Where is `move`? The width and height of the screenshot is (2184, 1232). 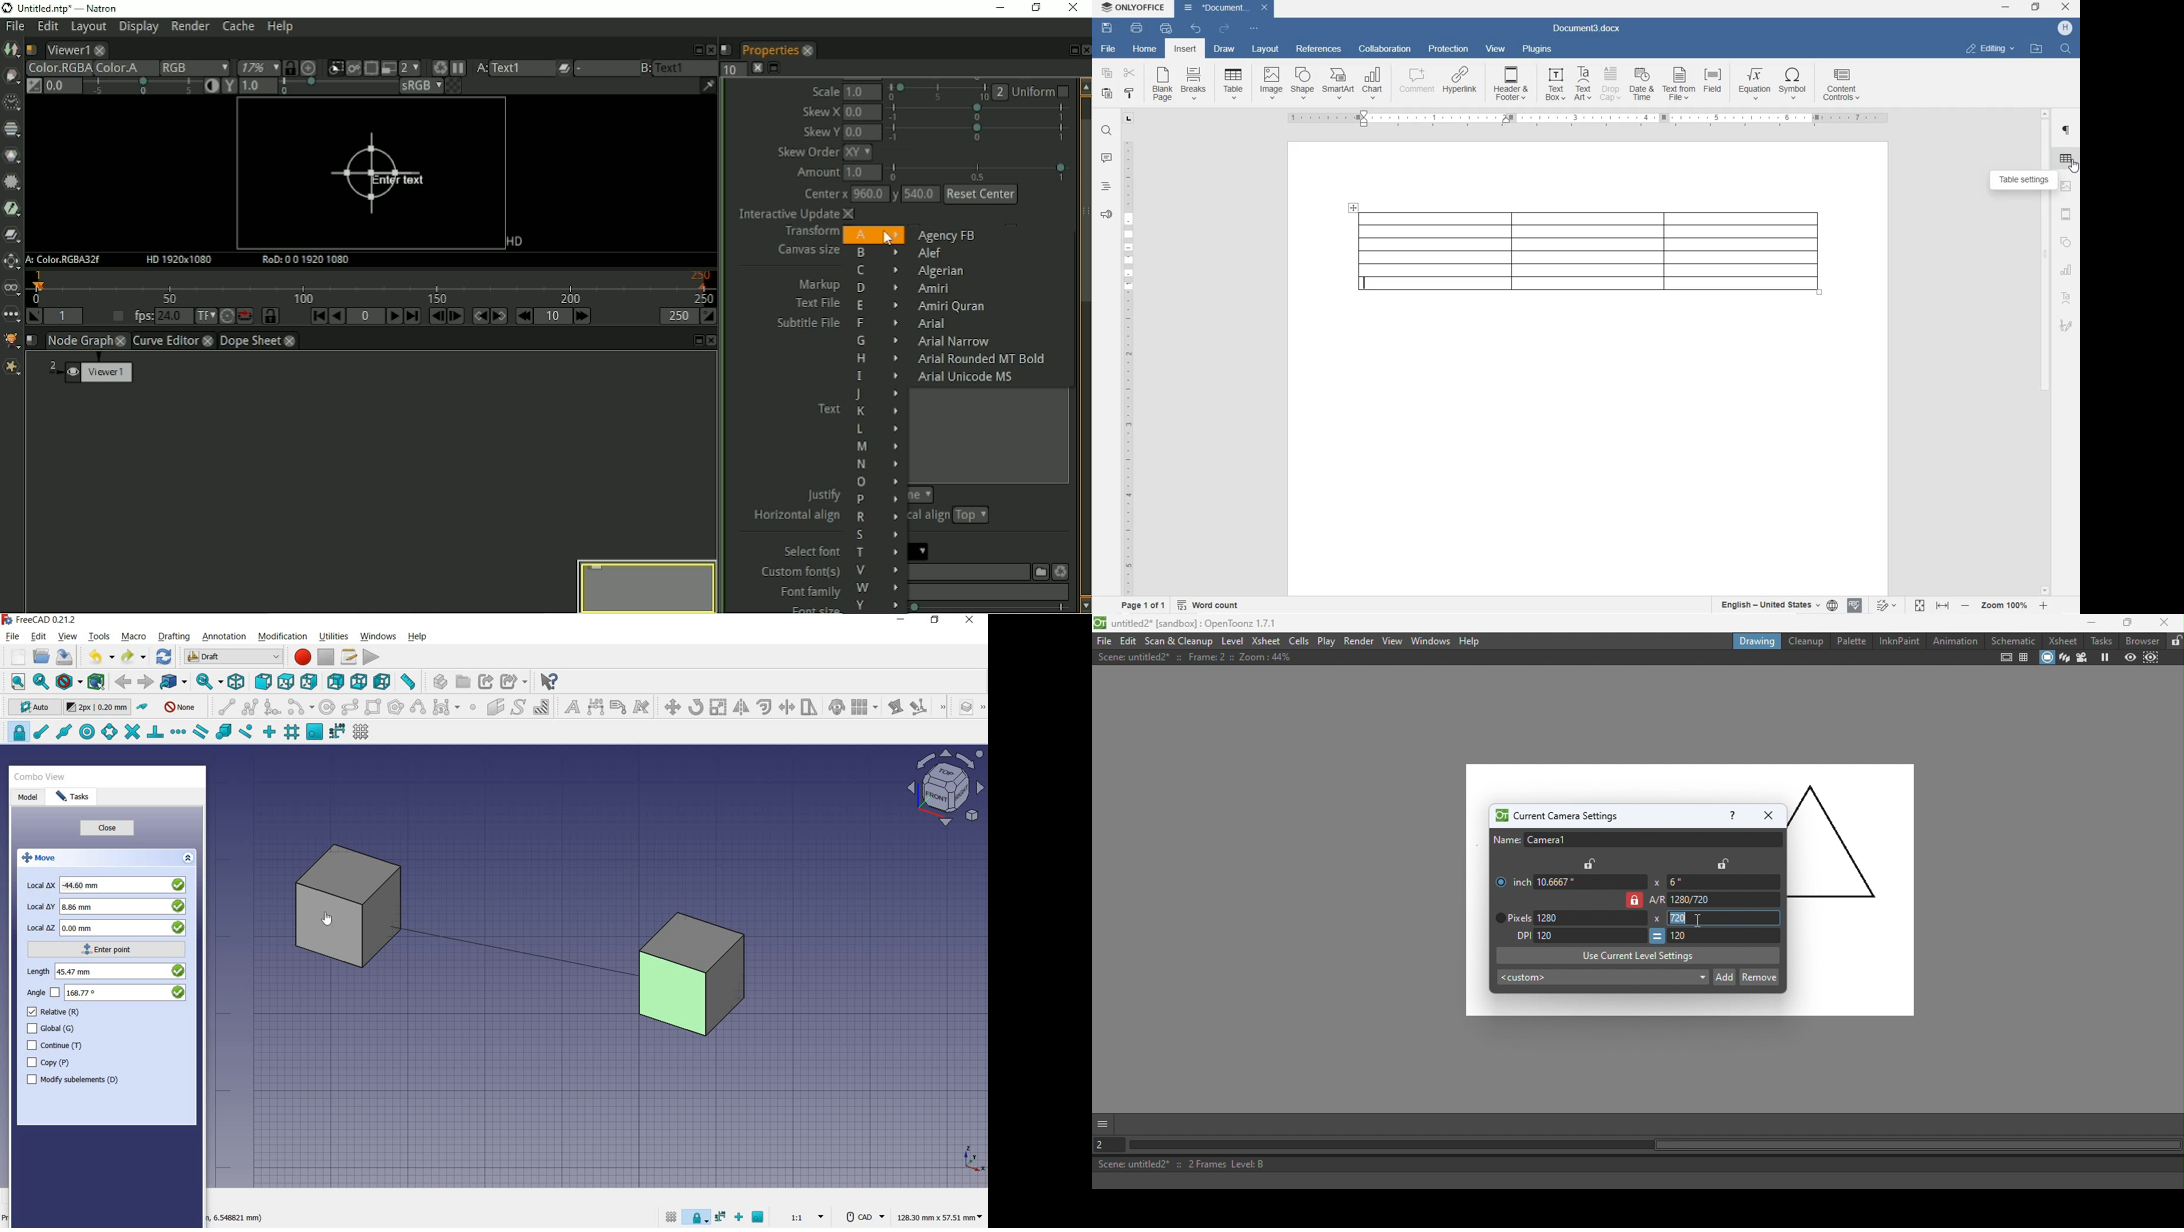 move is located at coordinates (670, 706).